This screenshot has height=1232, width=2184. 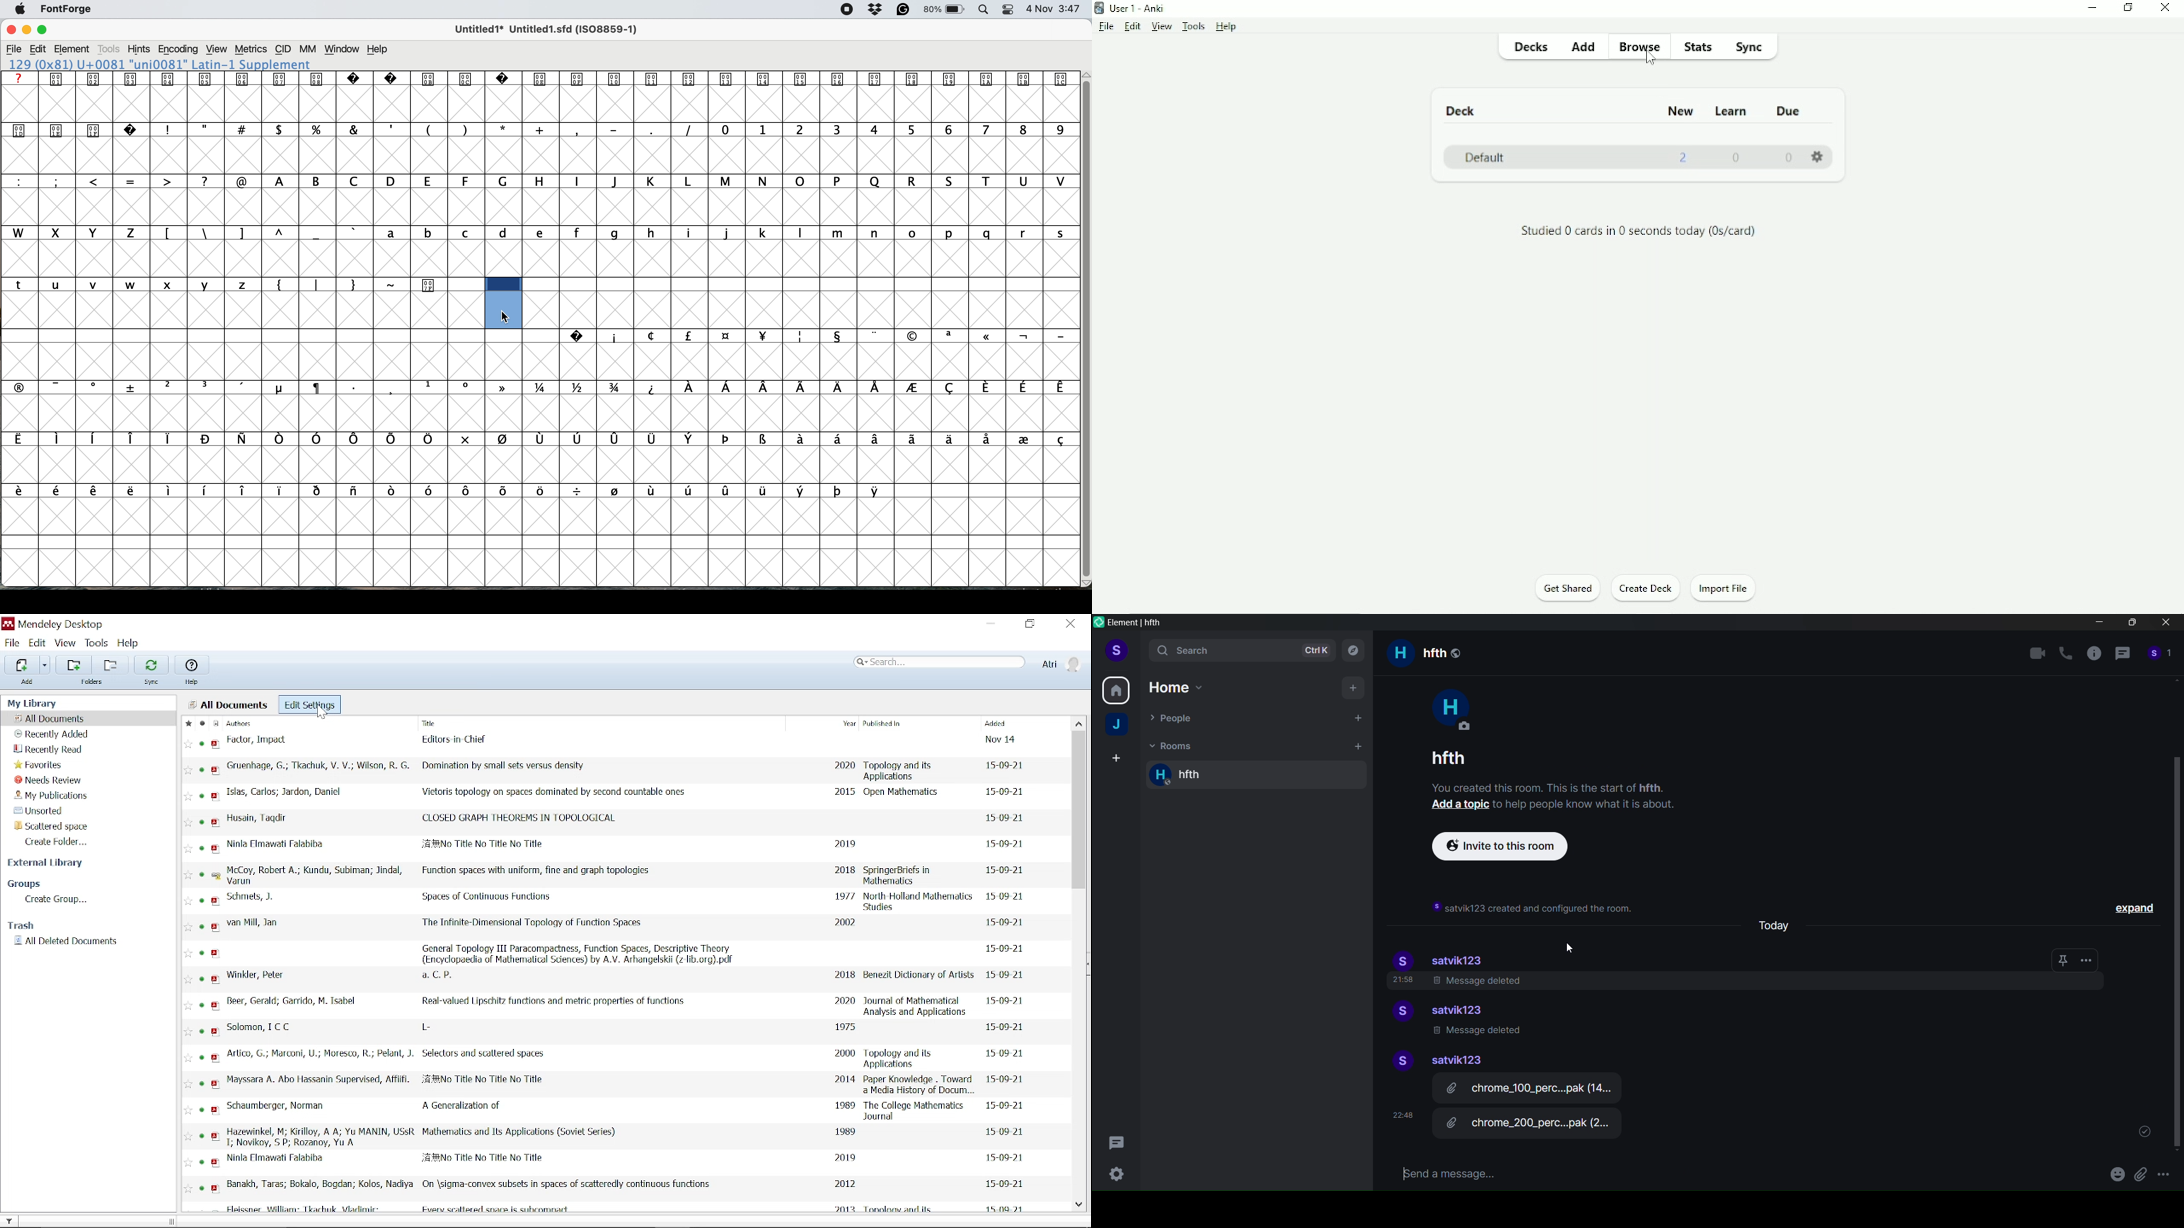 What do you see at coordinates (1070, 623) in the screenshot?
I see `Close` at bounding box center [1070, 623].